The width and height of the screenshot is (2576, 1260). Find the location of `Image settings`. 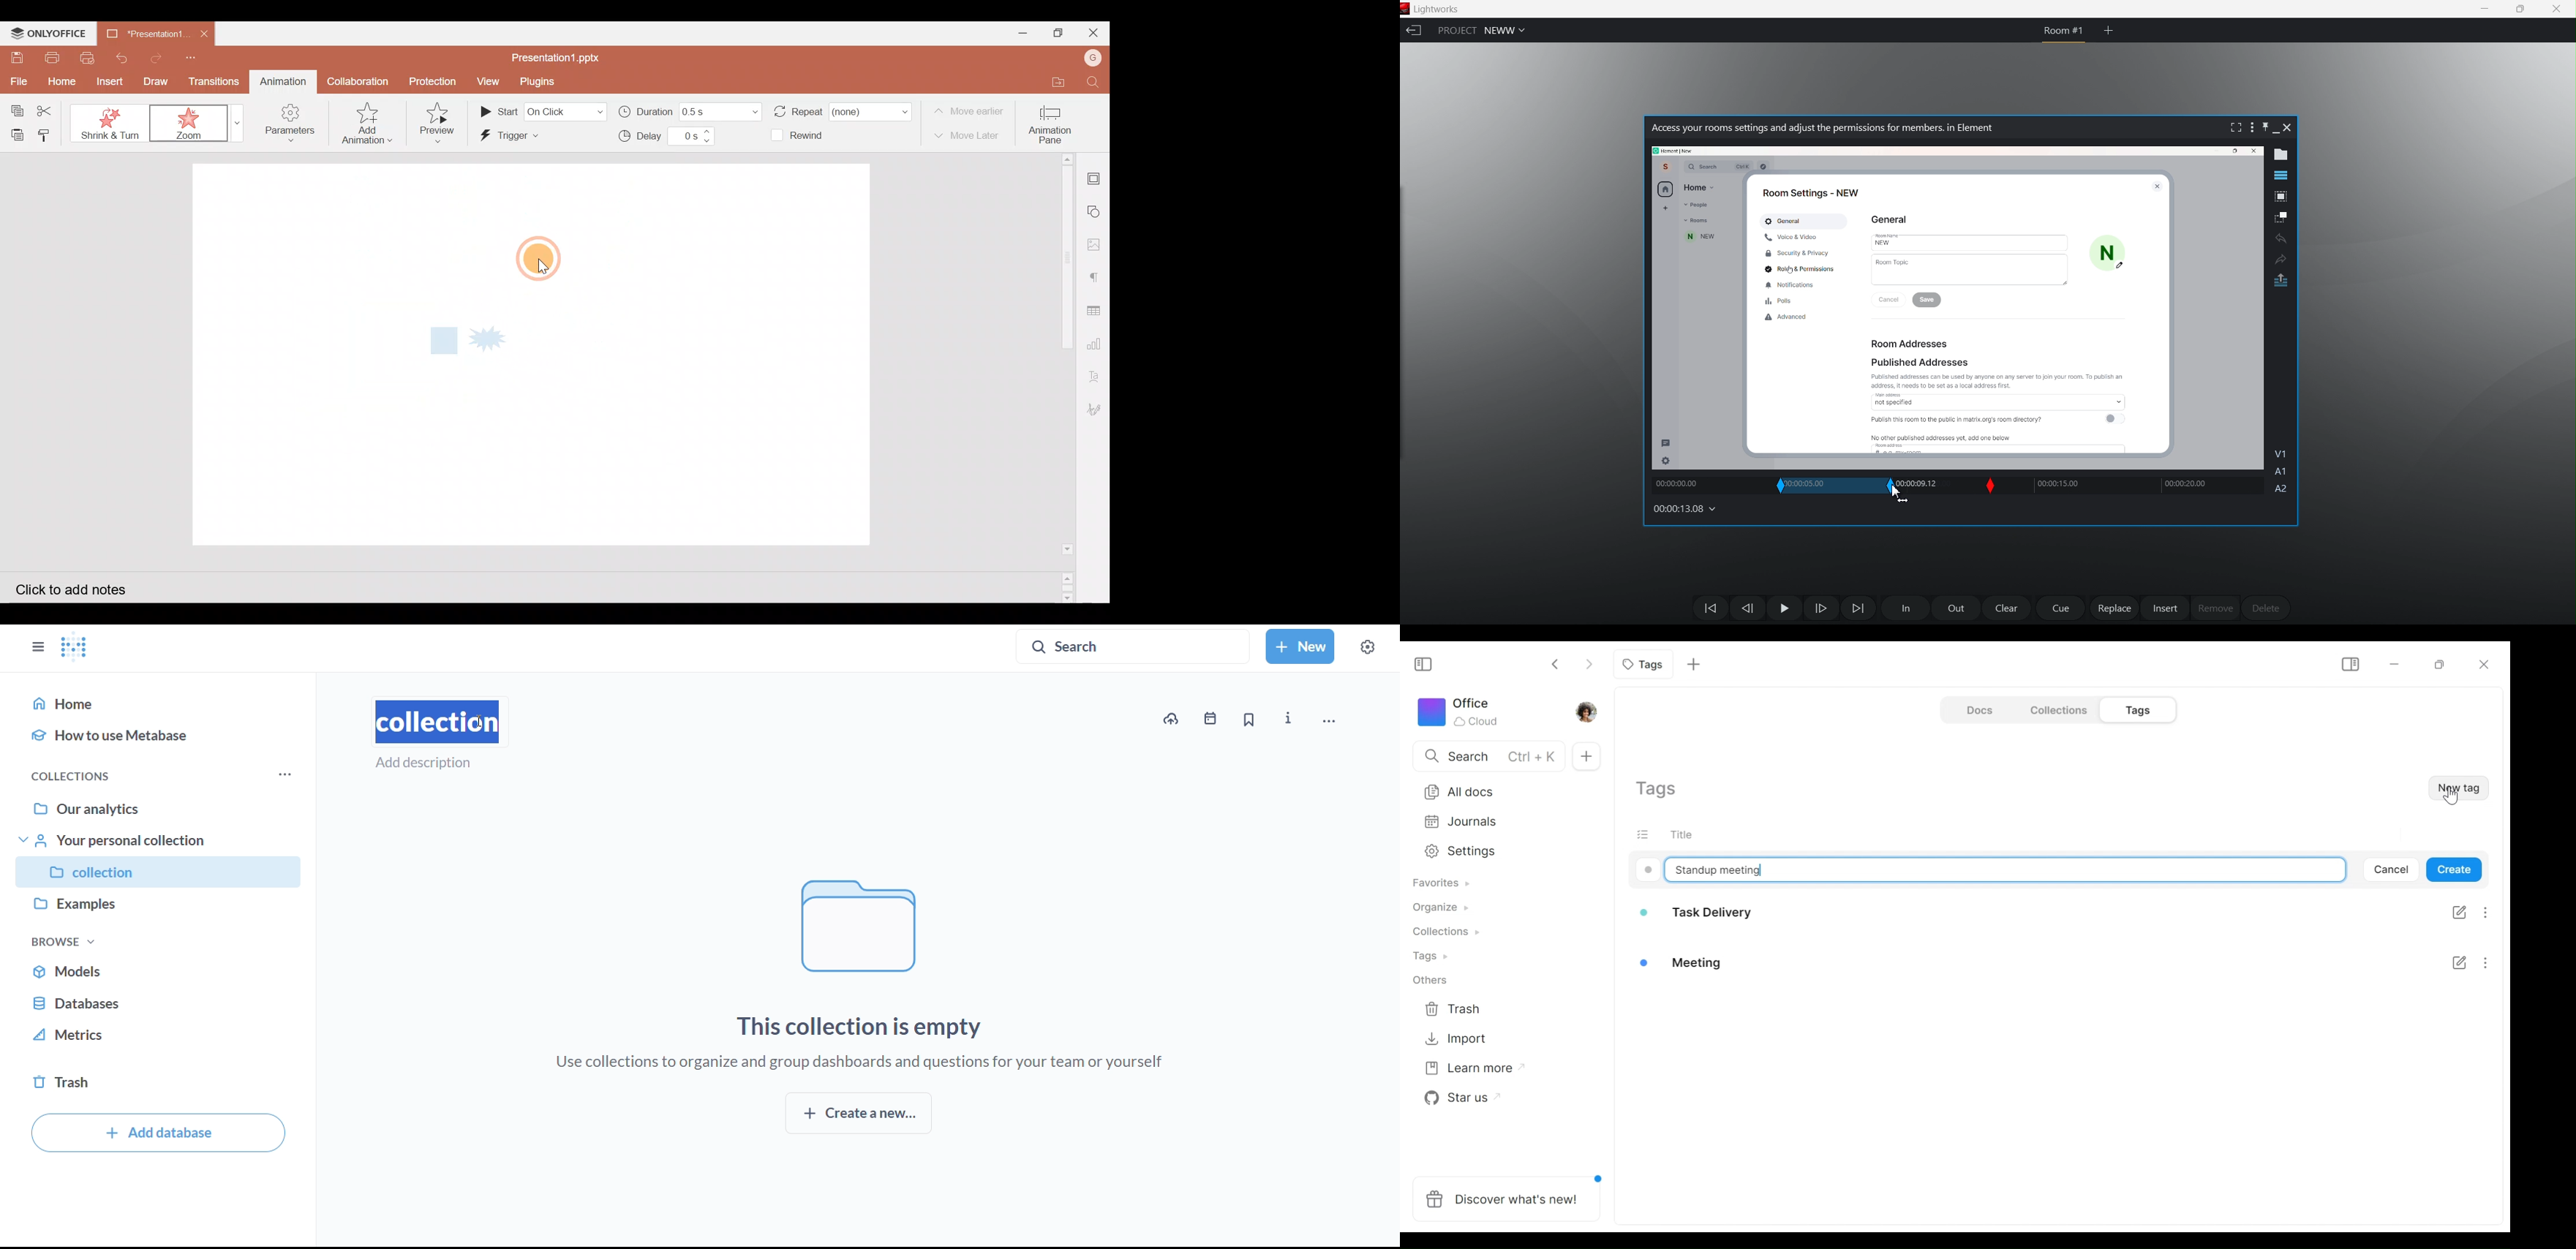

Image settings is located at coordinates (1097, 248).